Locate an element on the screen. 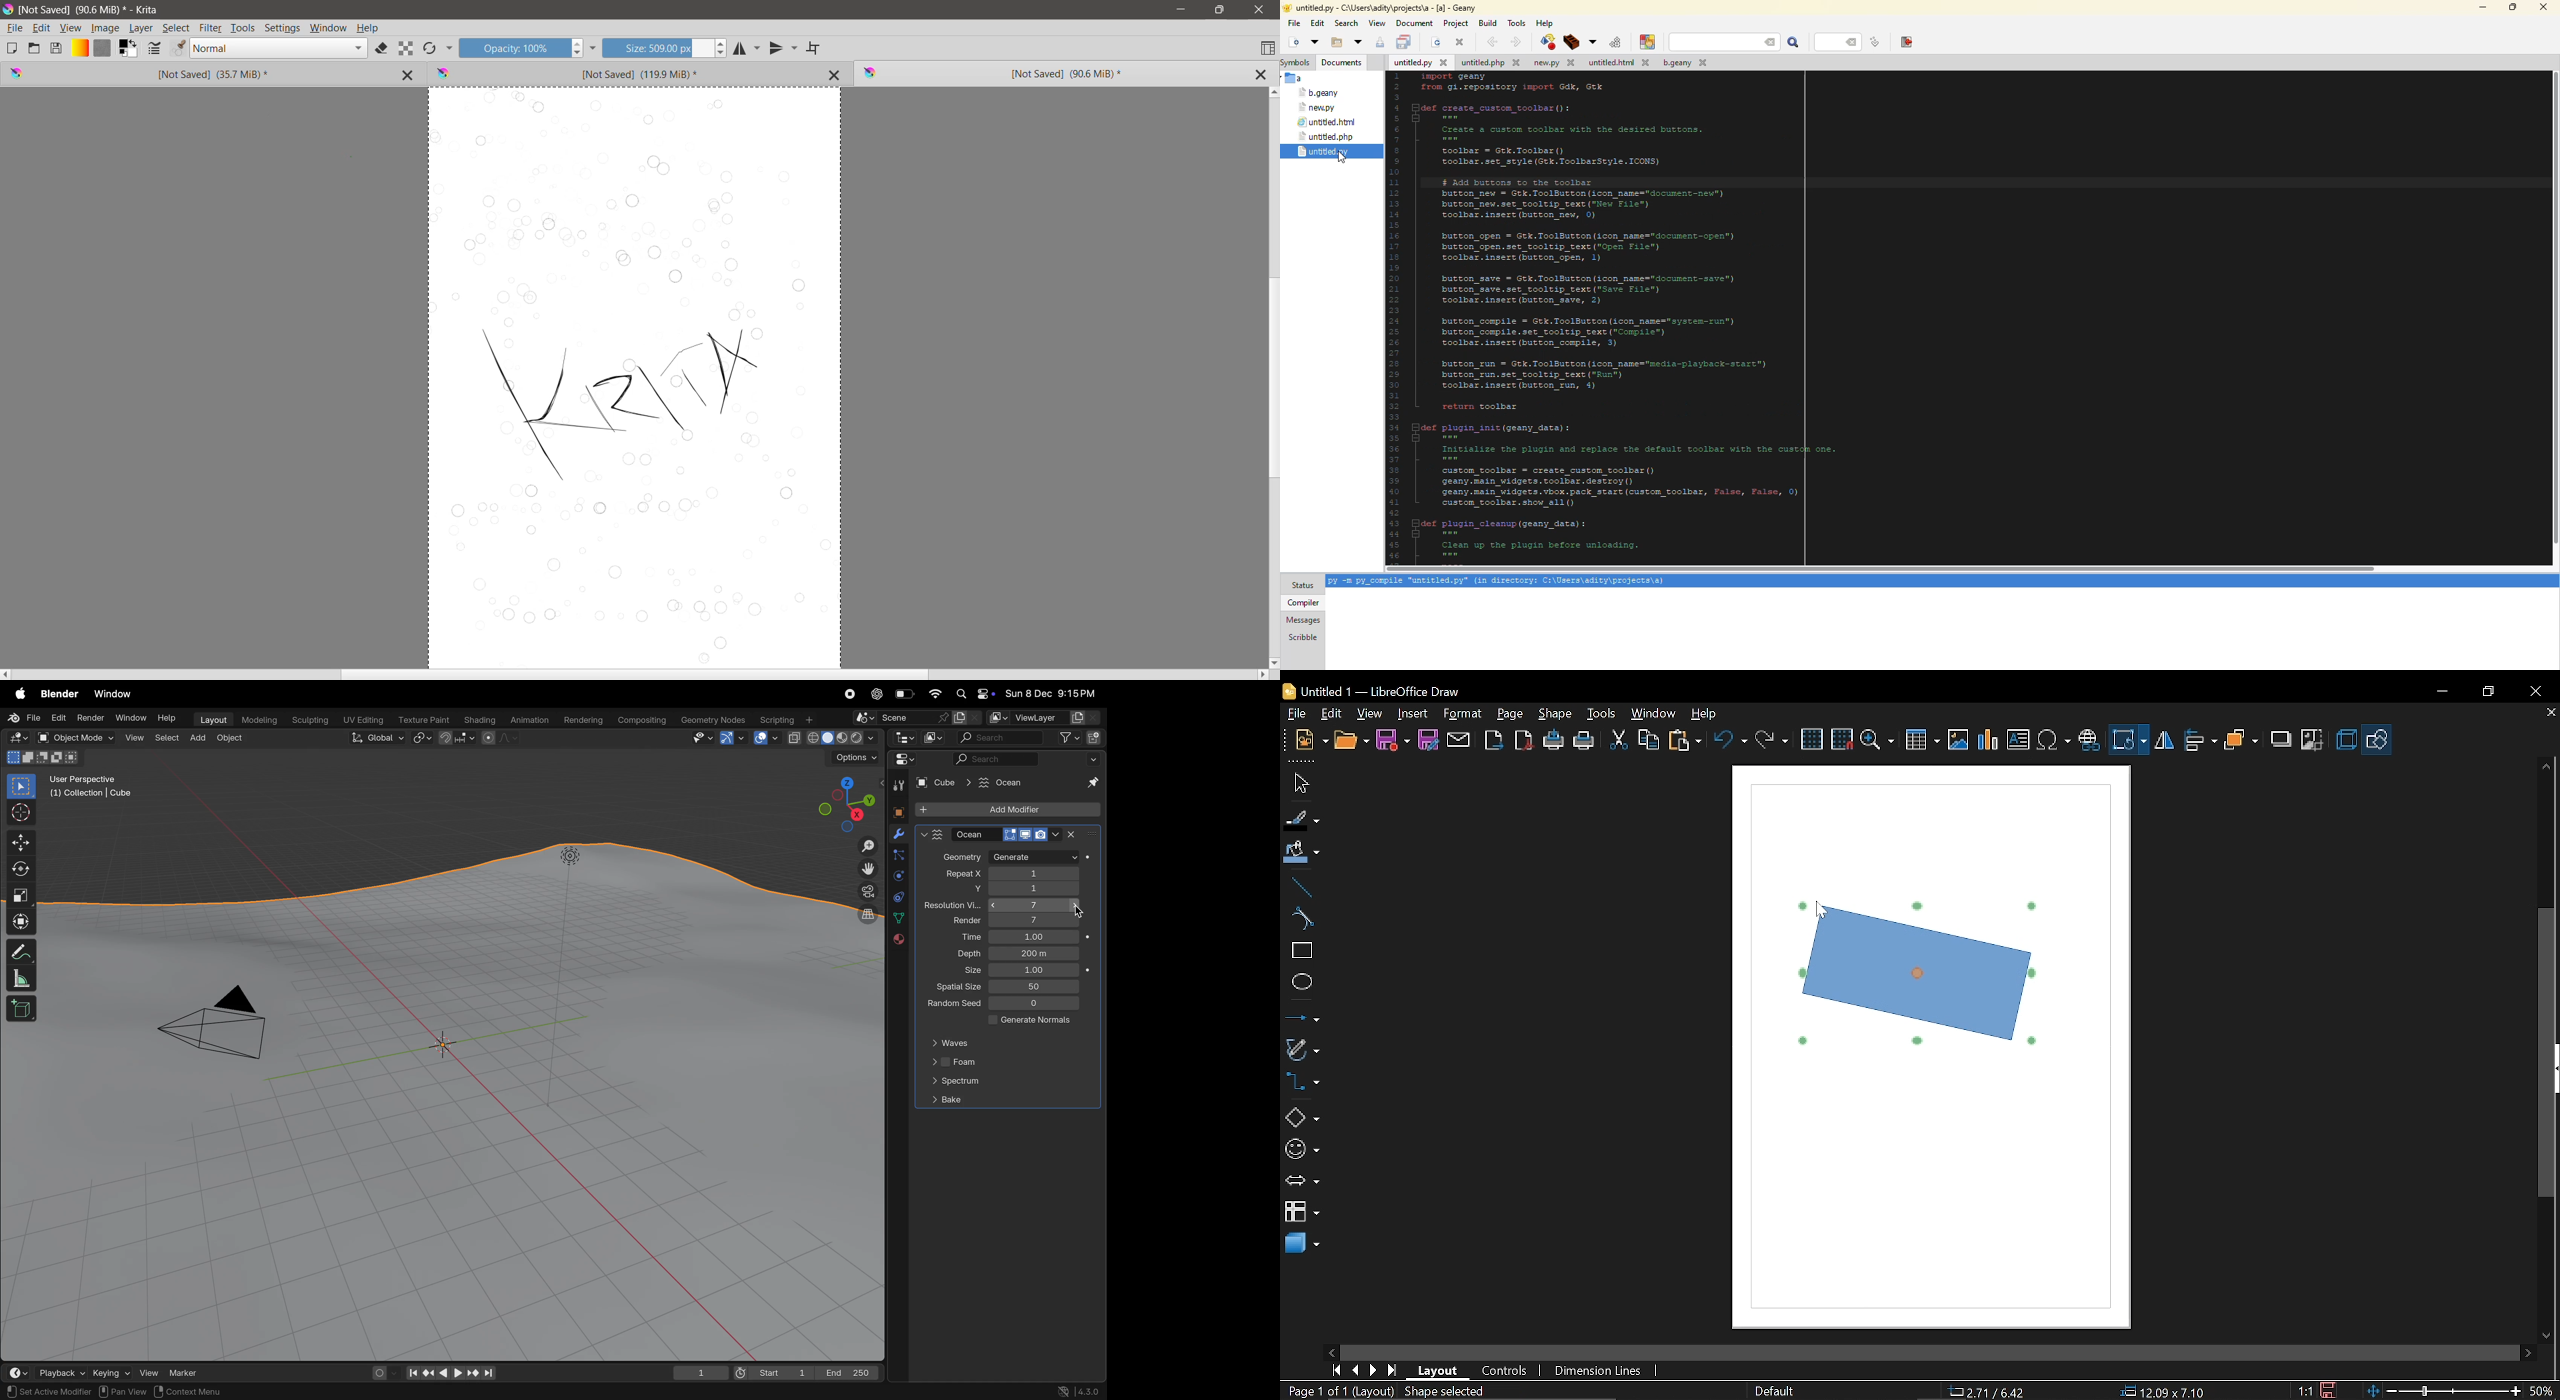 The width and height of the screenshot is (2576, 1400). version is located at coordinates (1080, 1390).